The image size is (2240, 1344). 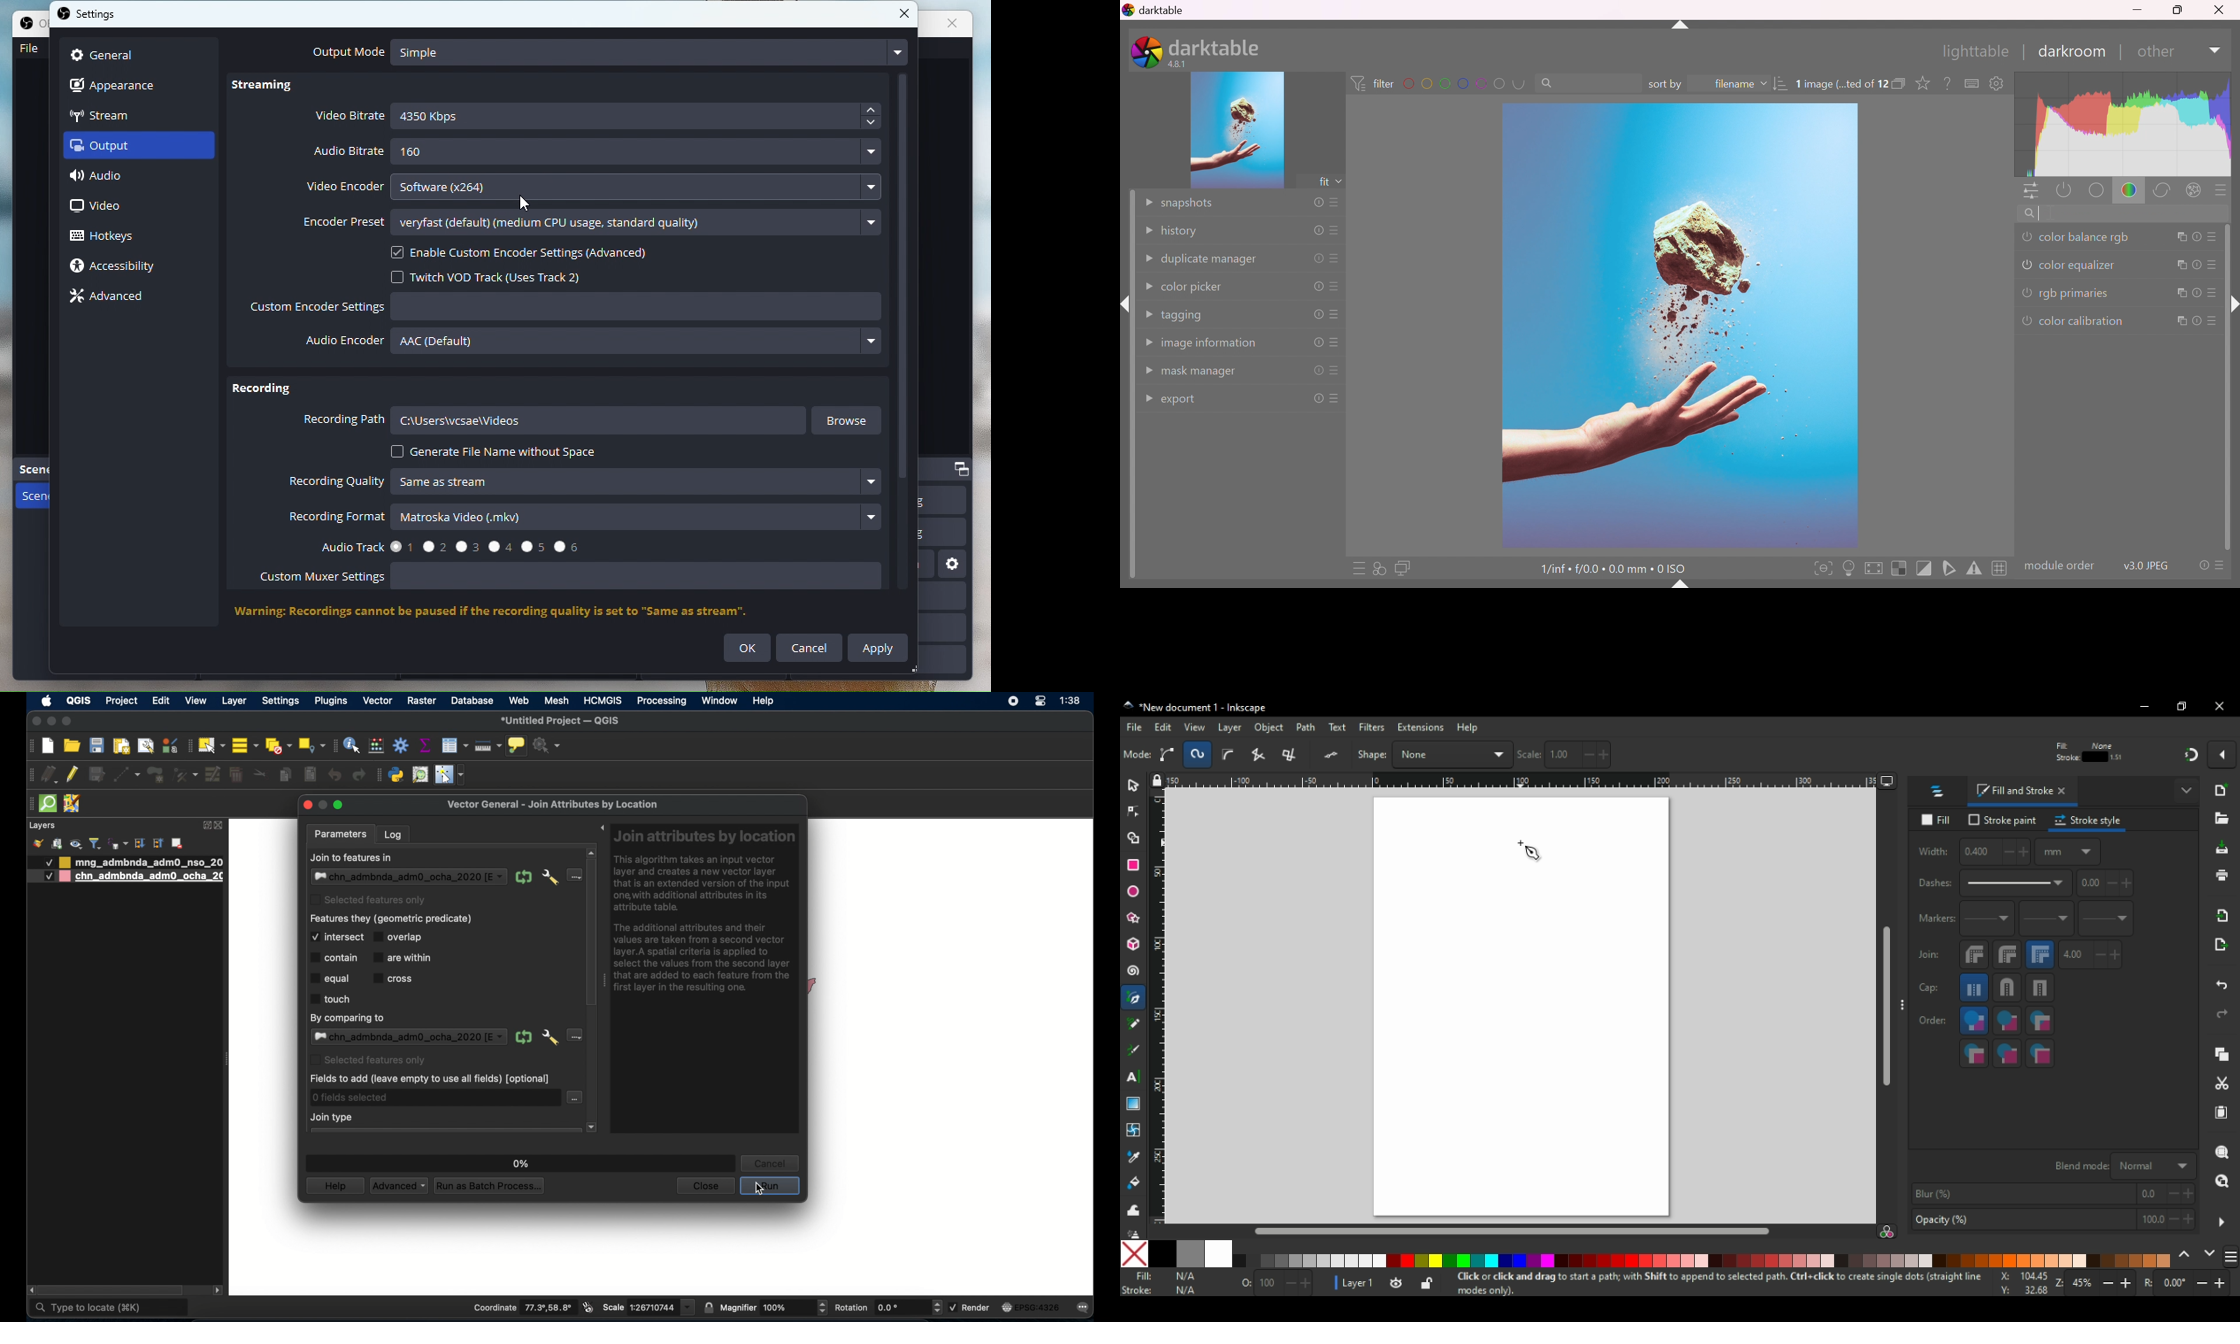 I want to click on presets, so click(x=2214, y=292).